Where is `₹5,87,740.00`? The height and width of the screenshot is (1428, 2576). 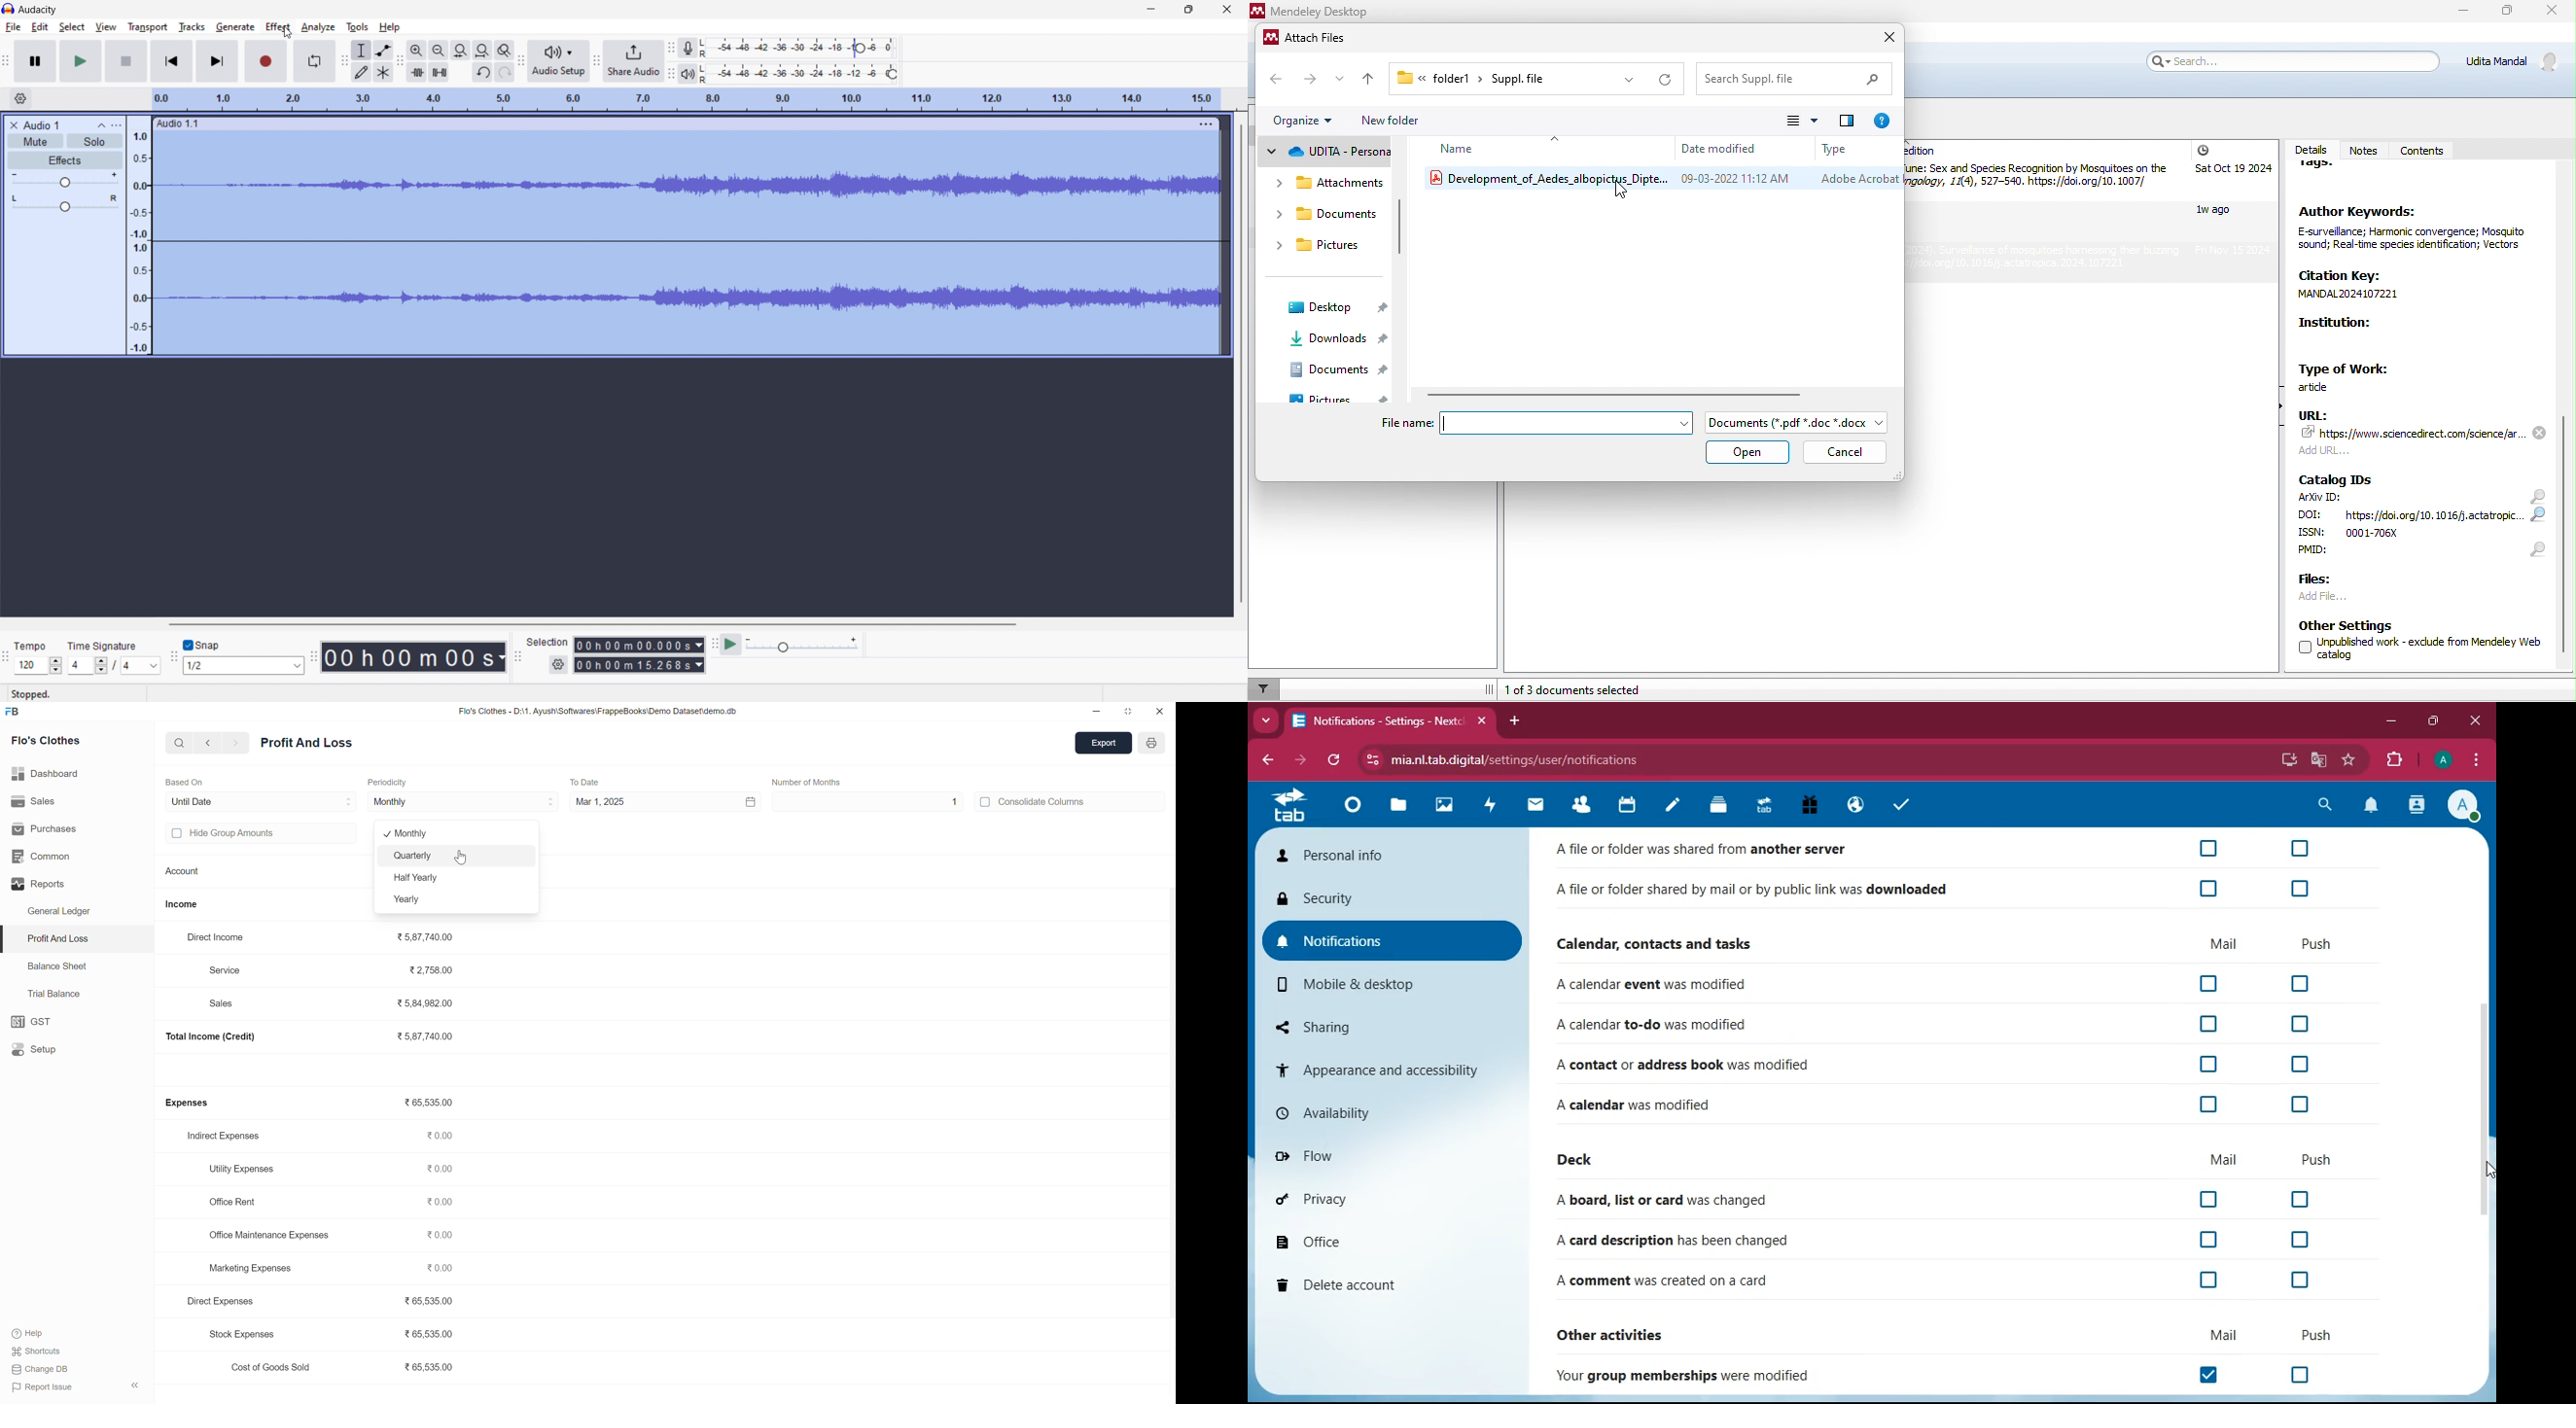 ₹5,87,740.00 is located at coordinates (426, 1036).